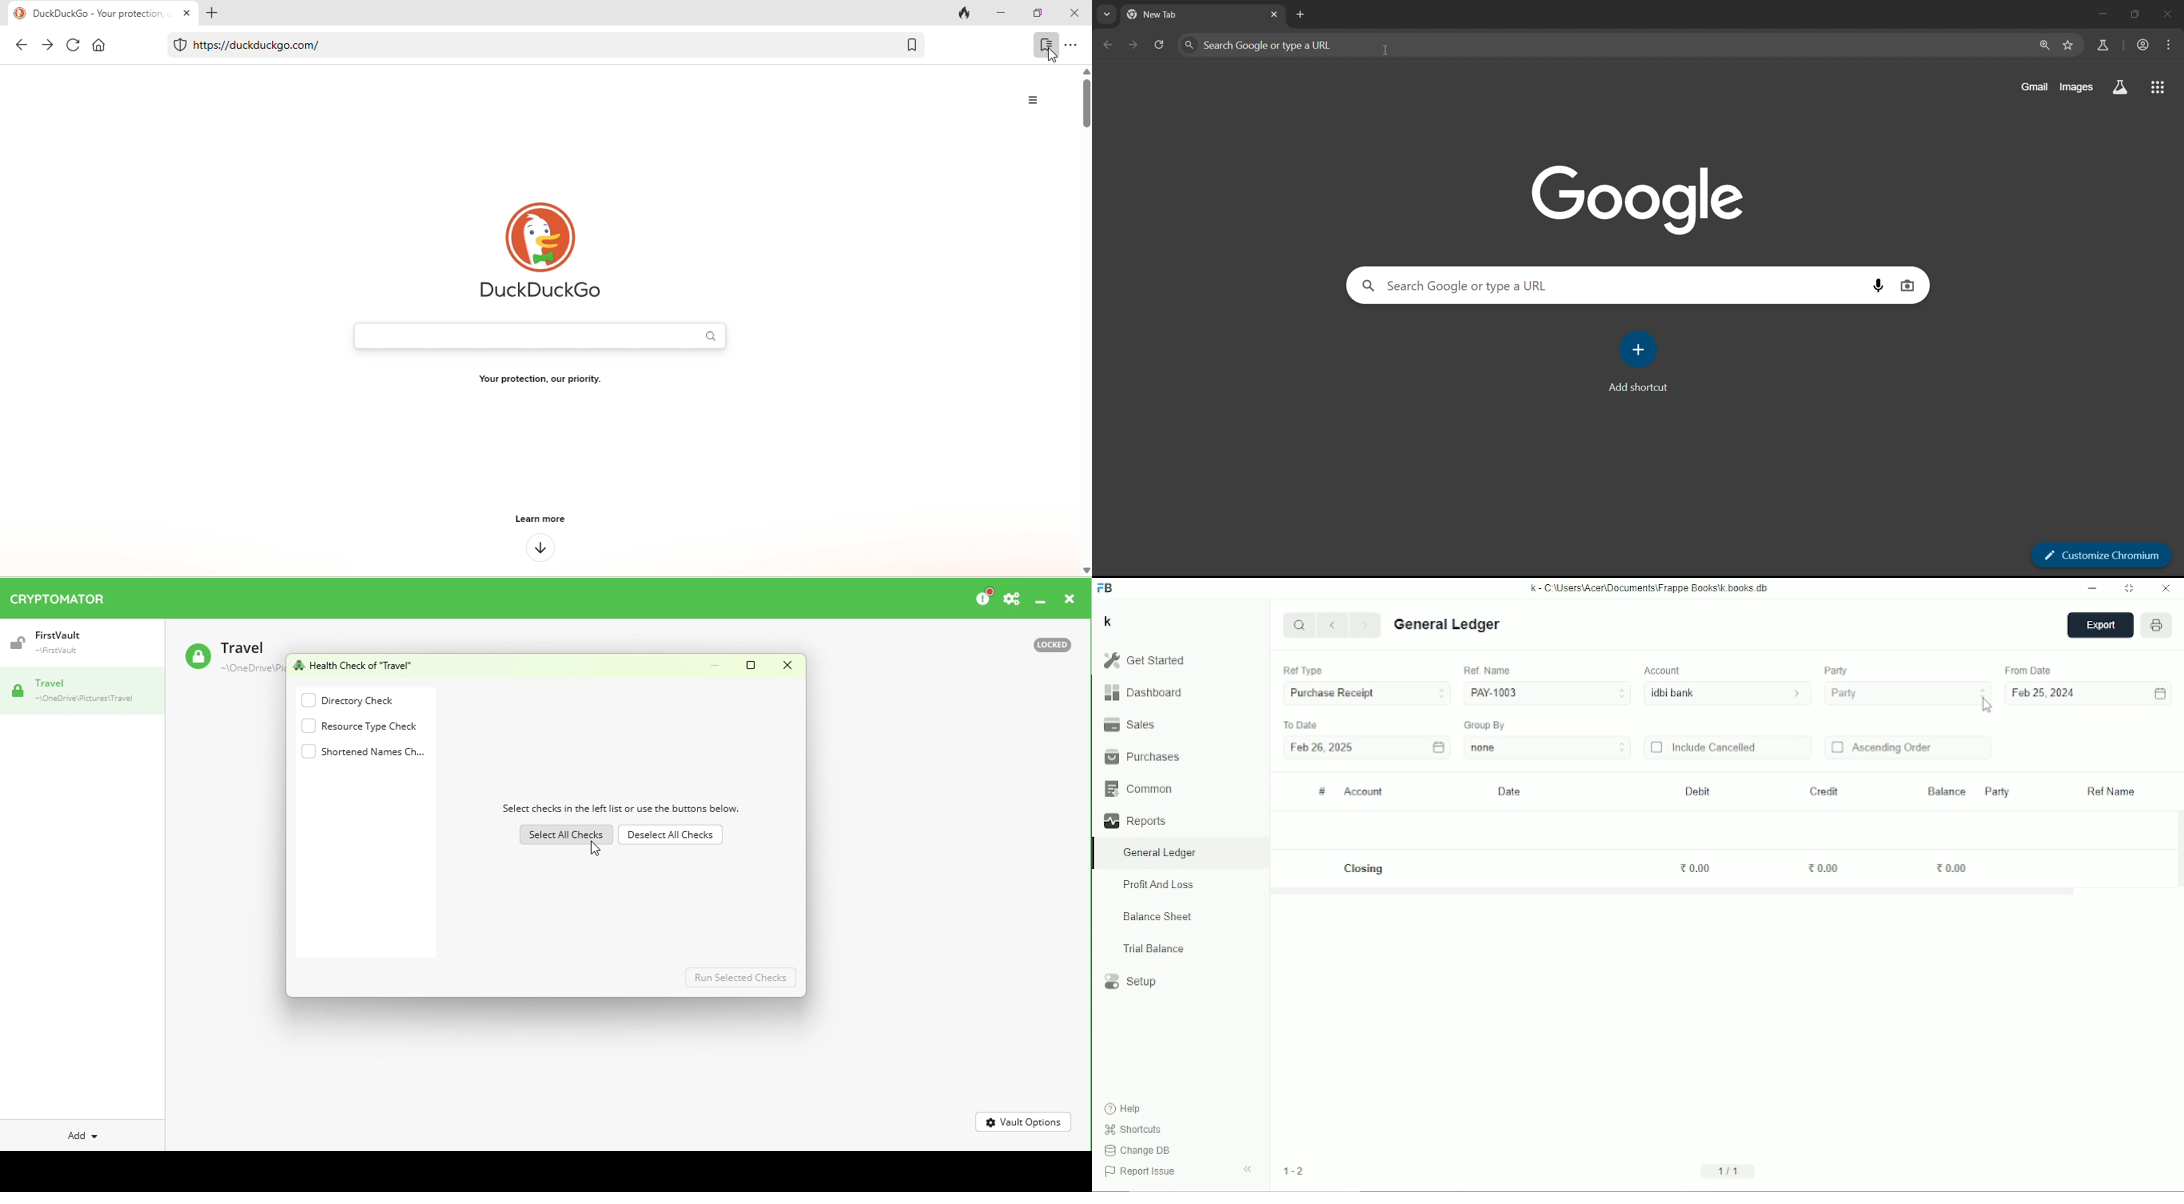 This screenshot has width=2184, height=1204. What do you see at coordinates (1548, 747) in the screenshot?
I see `none` at bounding box center [1548, 747].